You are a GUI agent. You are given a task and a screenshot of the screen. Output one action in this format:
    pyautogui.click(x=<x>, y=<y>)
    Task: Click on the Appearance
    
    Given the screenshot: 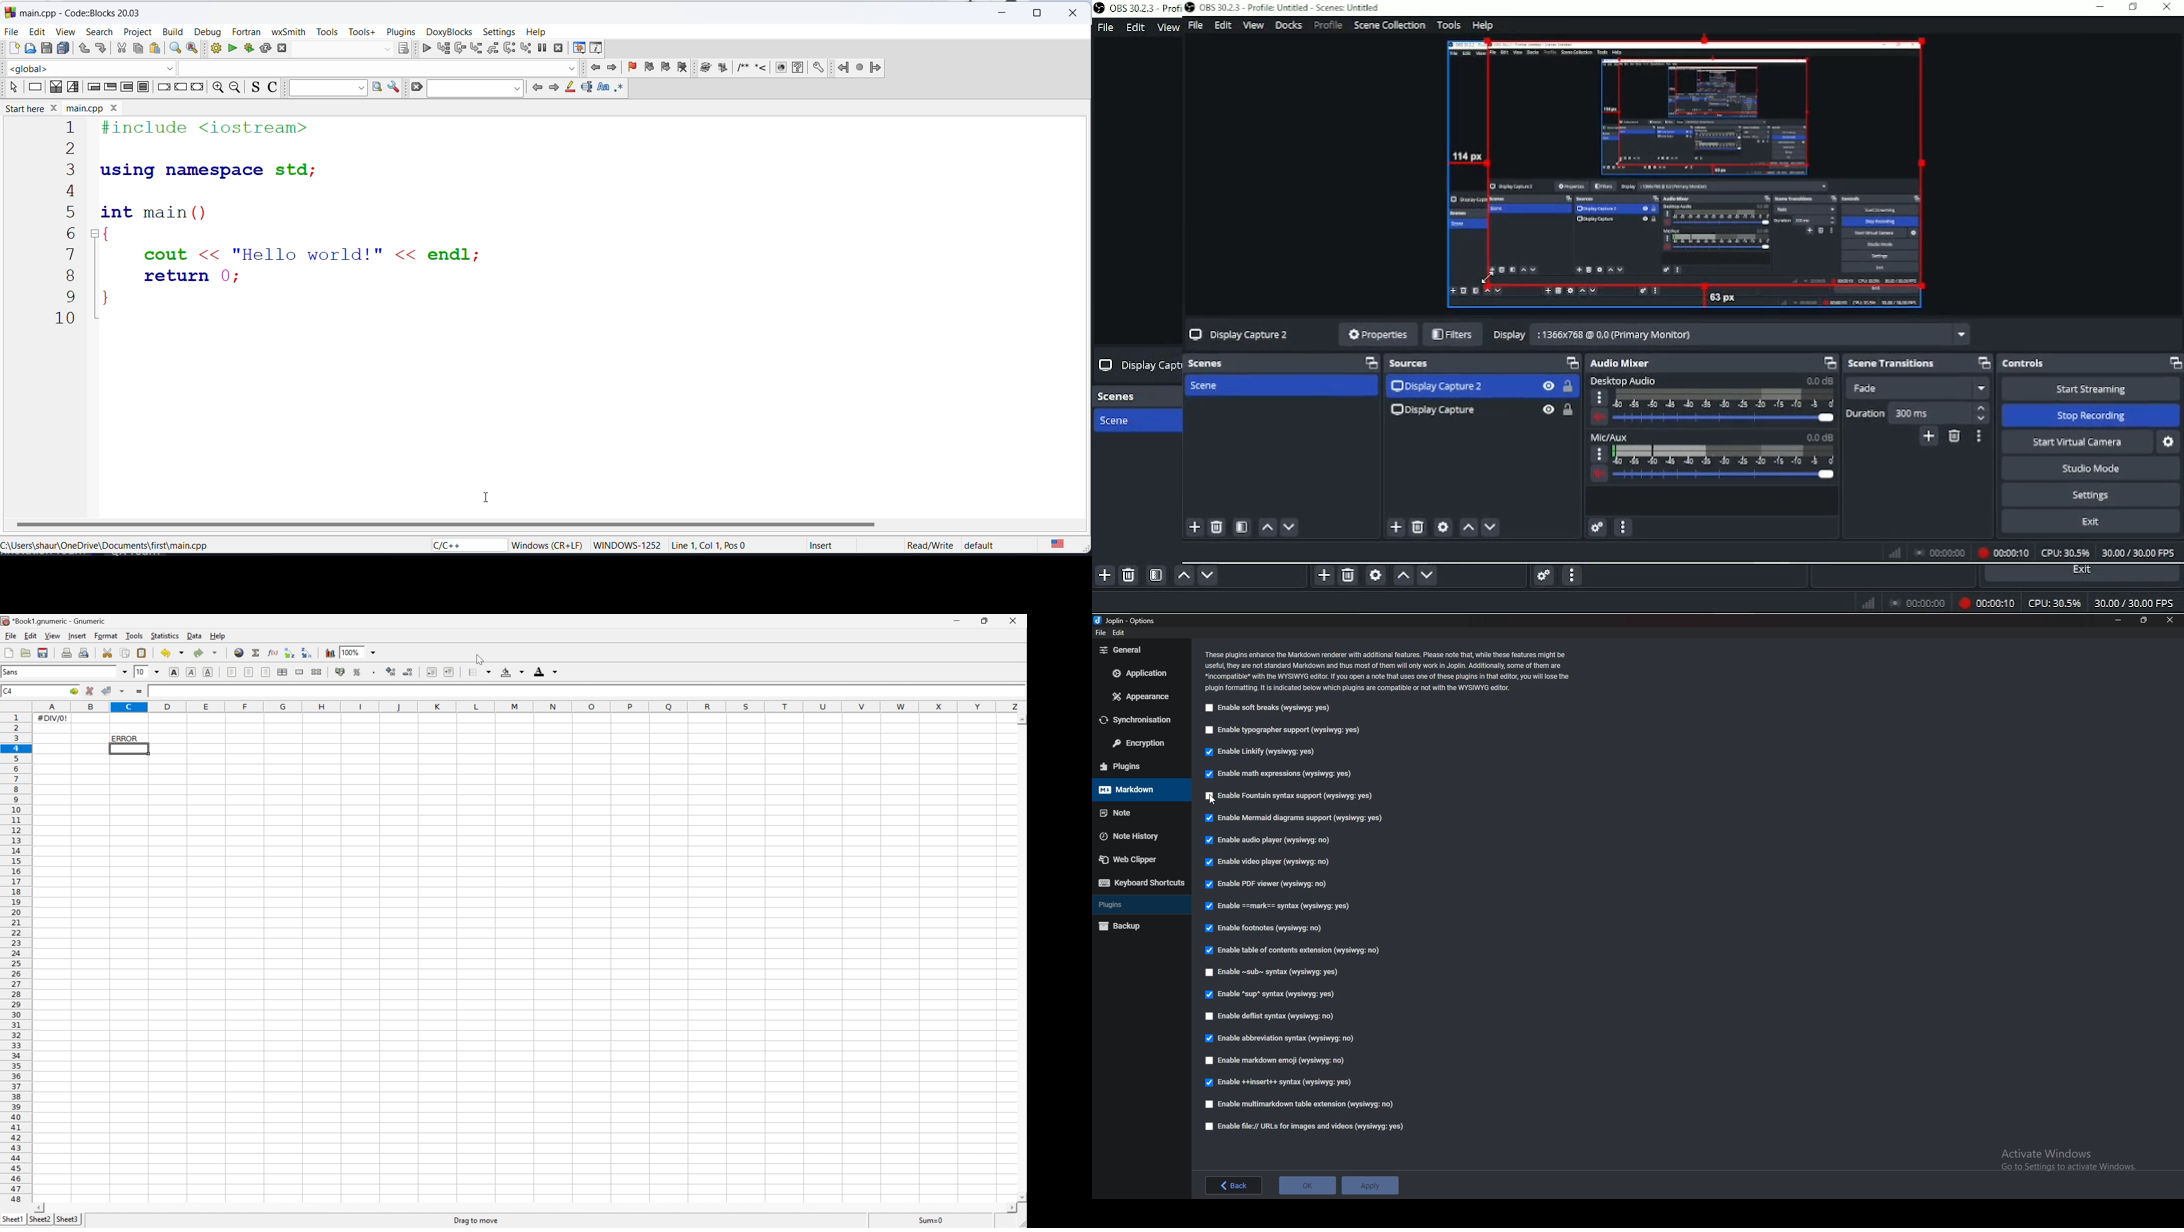 What is the action you would take?
    pyautogui.click(x=1138, y=696)
    